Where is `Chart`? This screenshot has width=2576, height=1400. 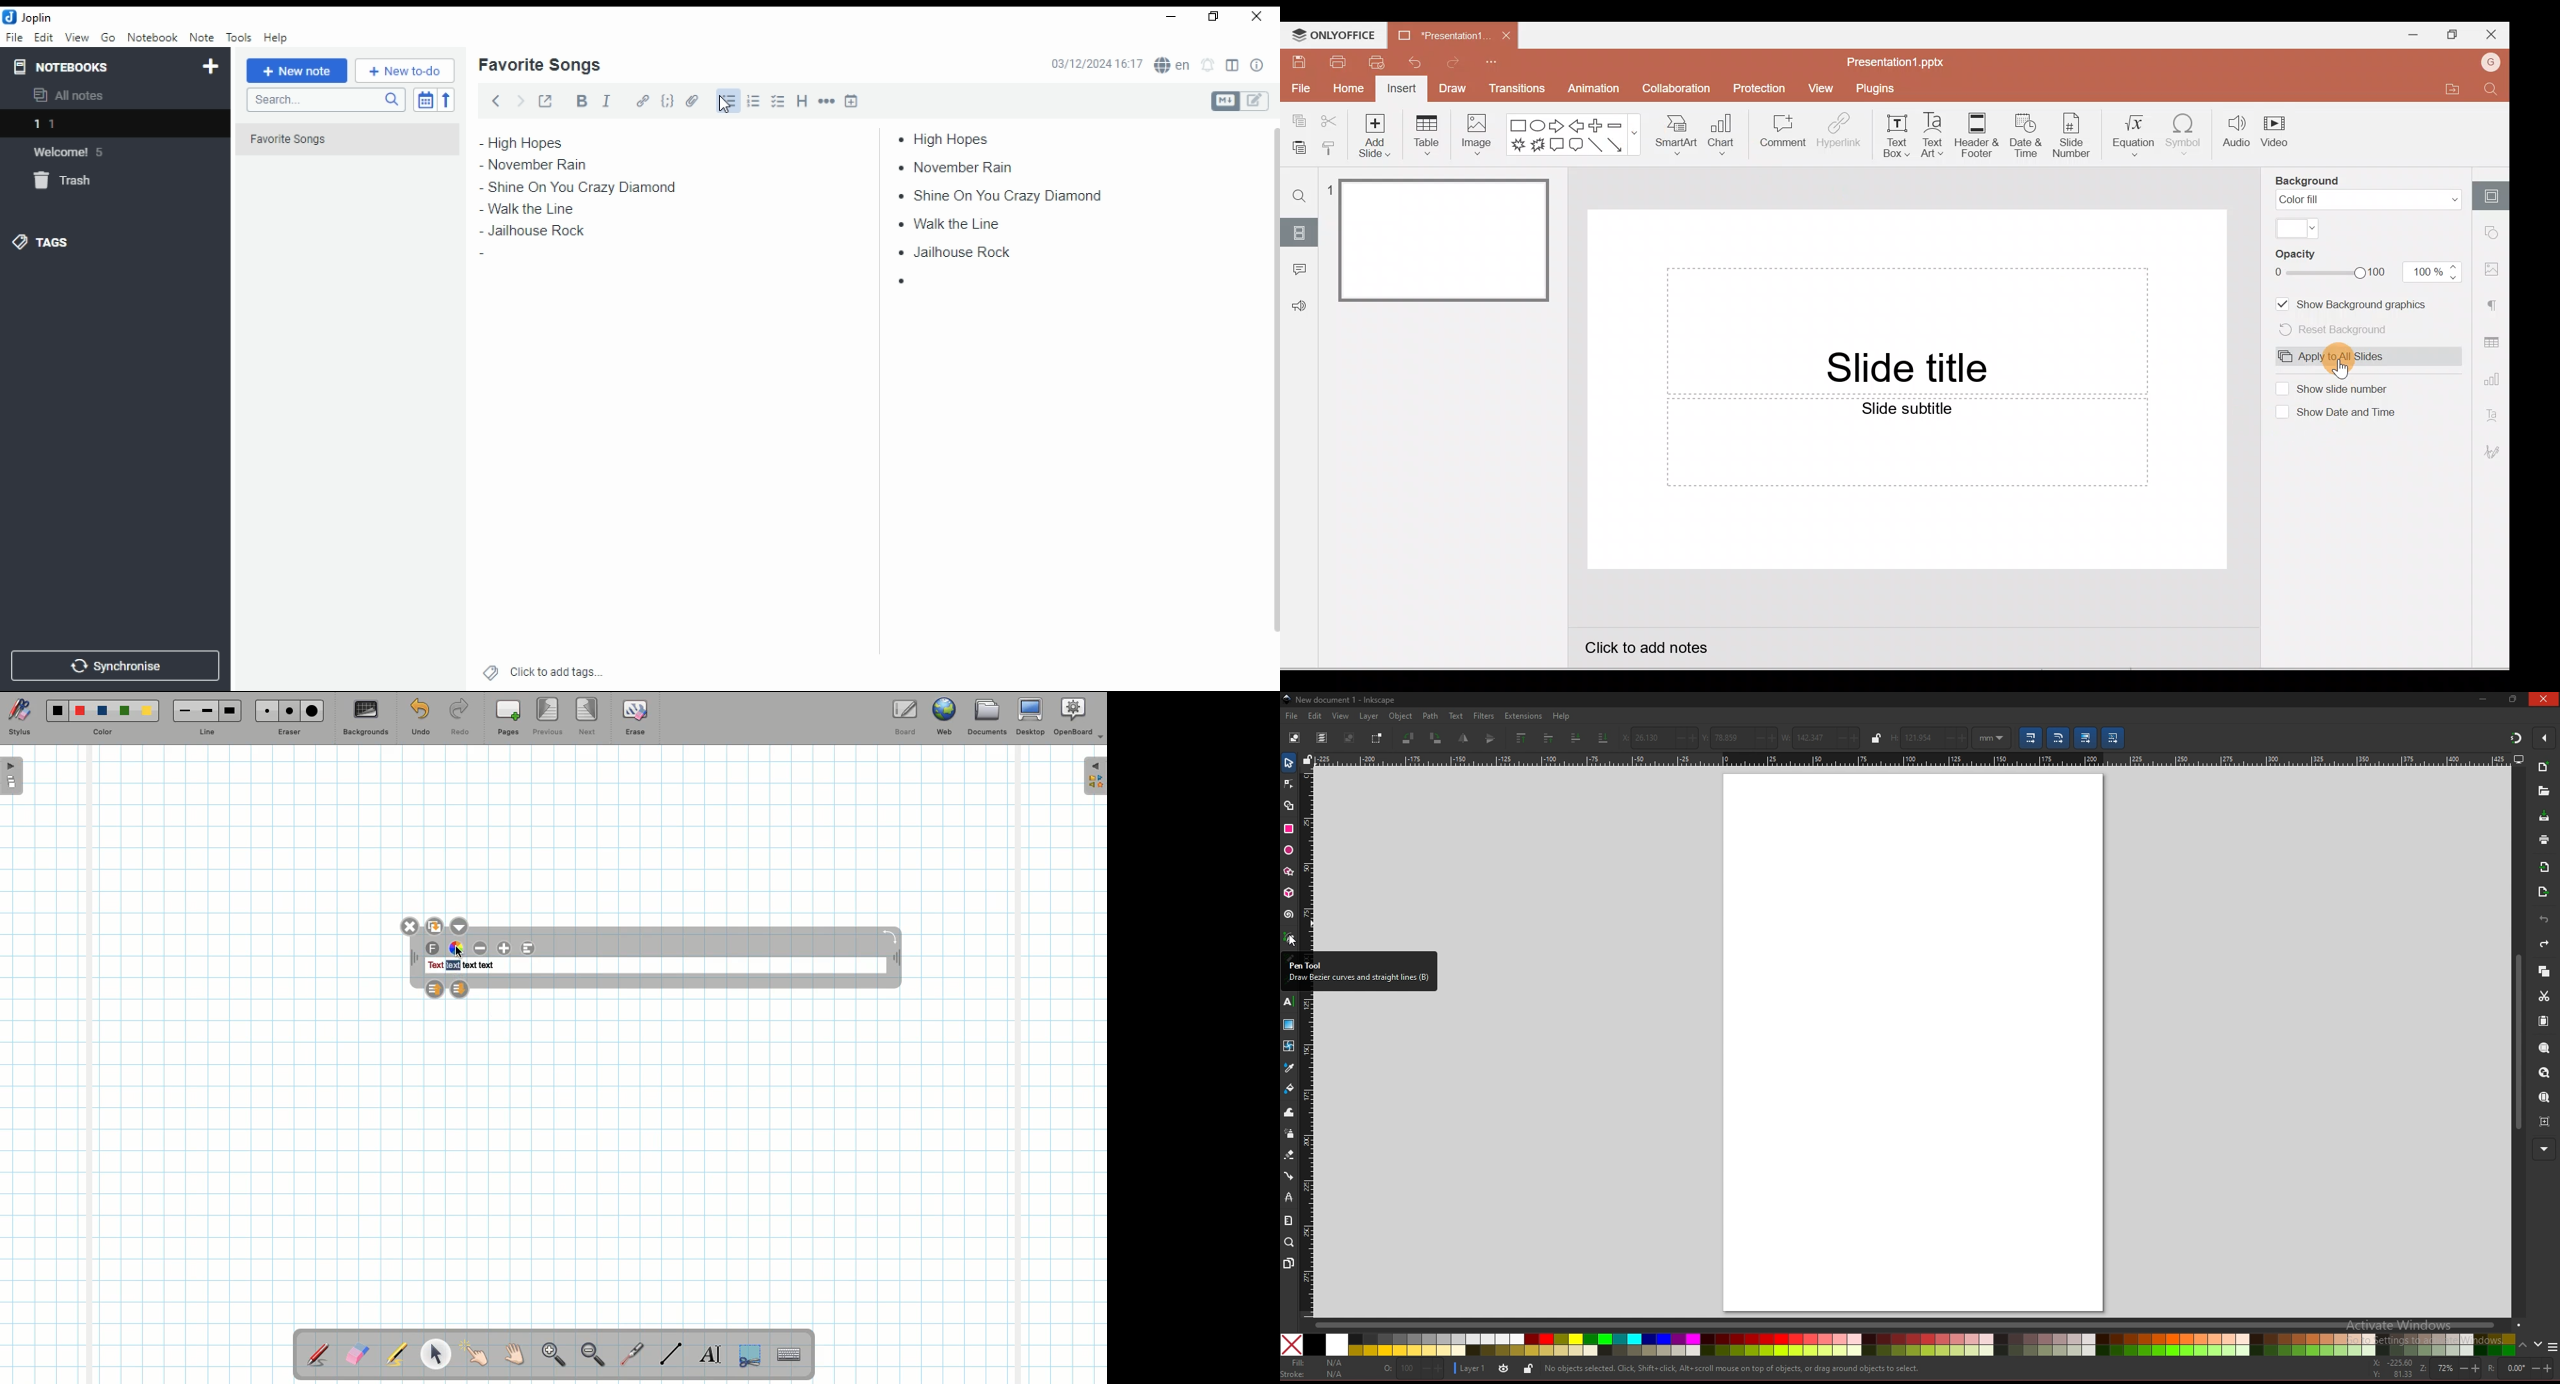
Chart is located at coordinates (1722, 136).